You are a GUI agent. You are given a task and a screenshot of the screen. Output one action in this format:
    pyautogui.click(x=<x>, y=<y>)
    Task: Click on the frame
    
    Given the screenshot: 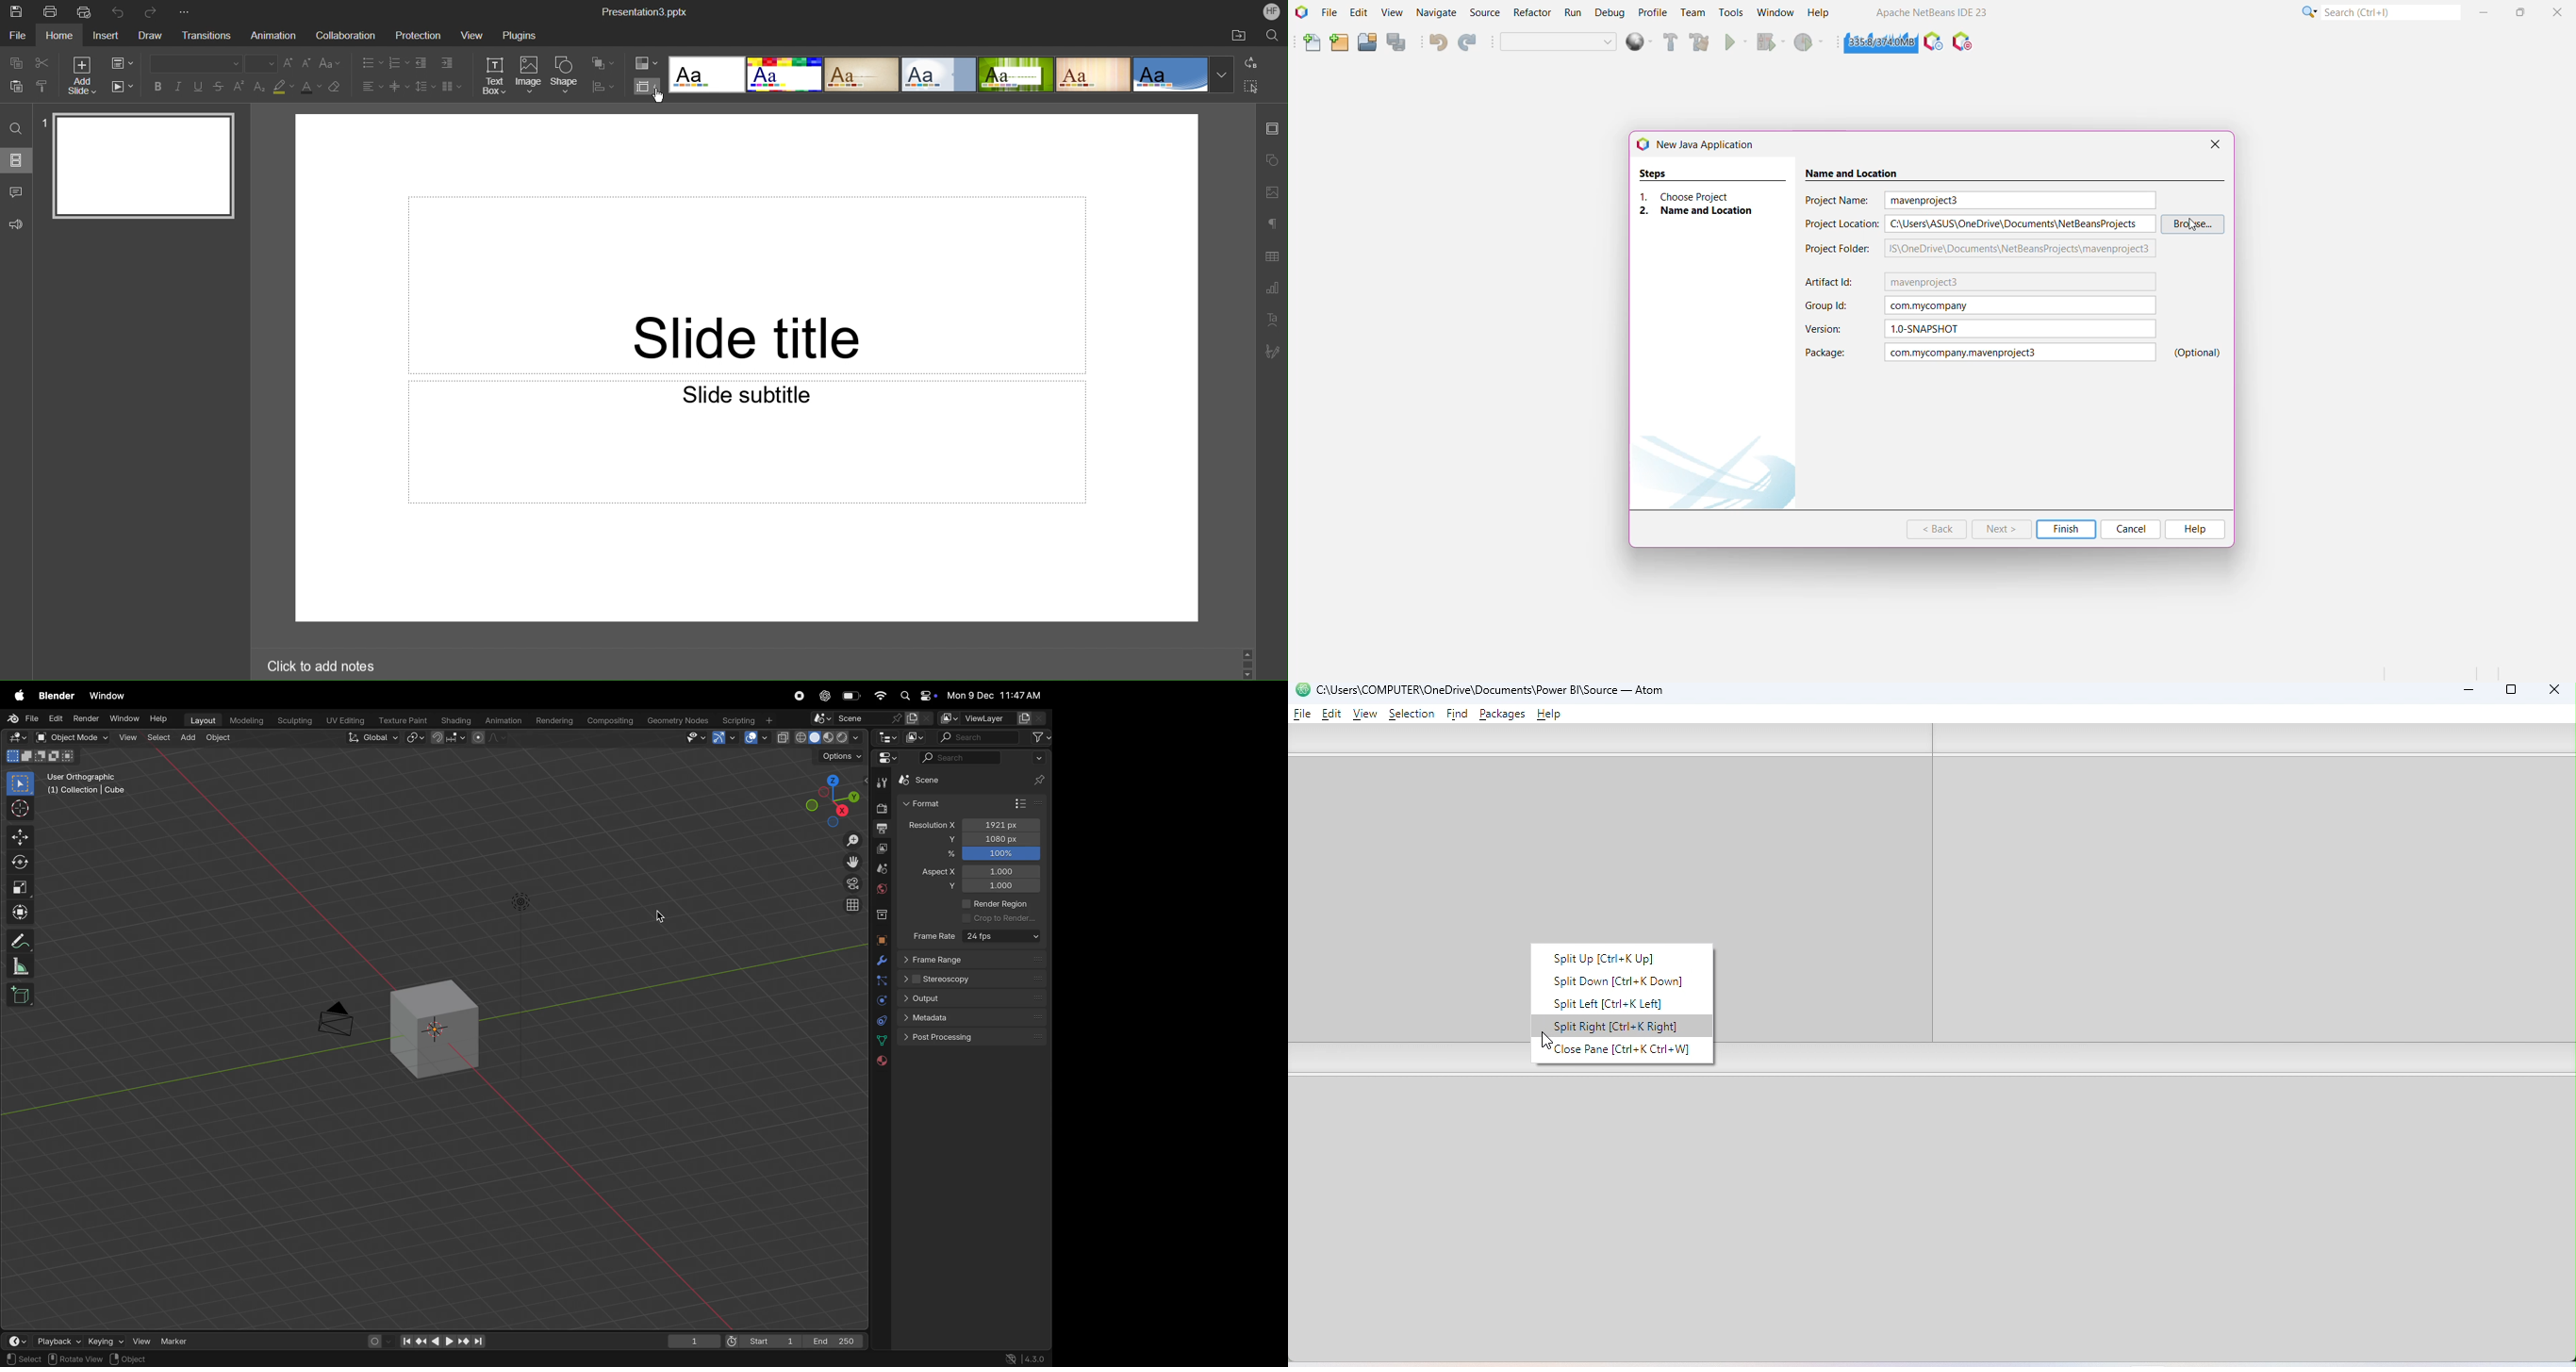 What is the action you would take?
    pyautogui.click(x=935, y=935)
    